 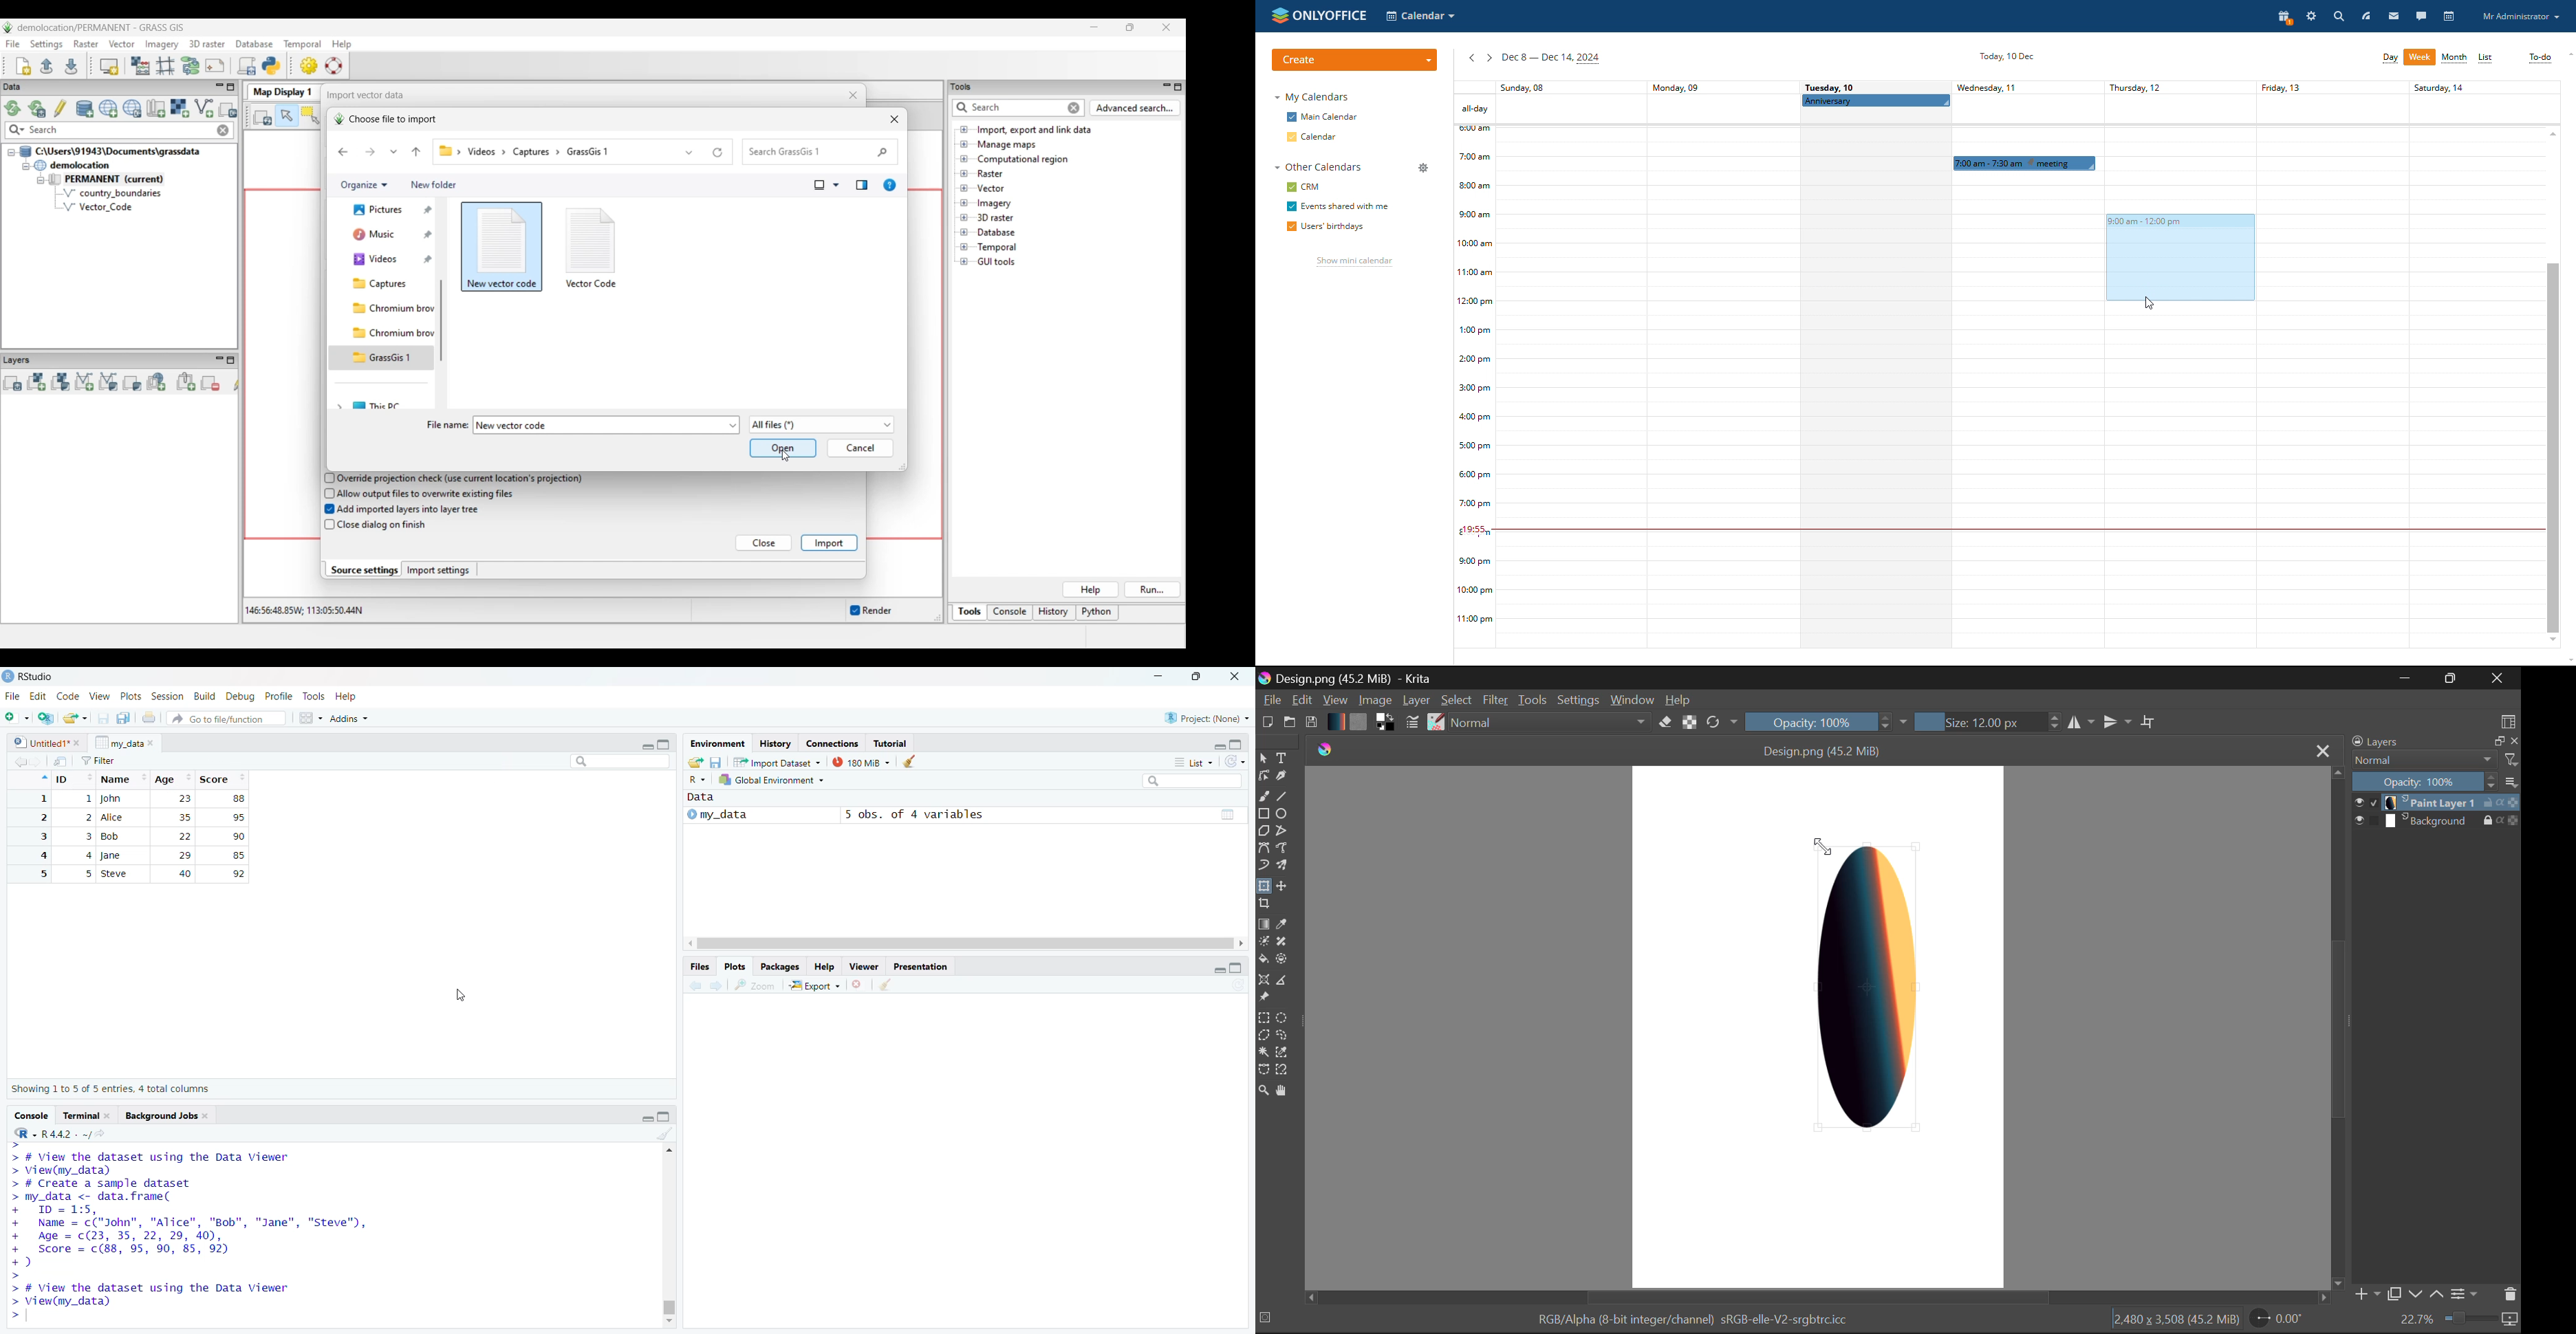 What do you see at coordinates (218, 762) in the screenshot?
I see `Clear ` at bounding box center [218, 762].